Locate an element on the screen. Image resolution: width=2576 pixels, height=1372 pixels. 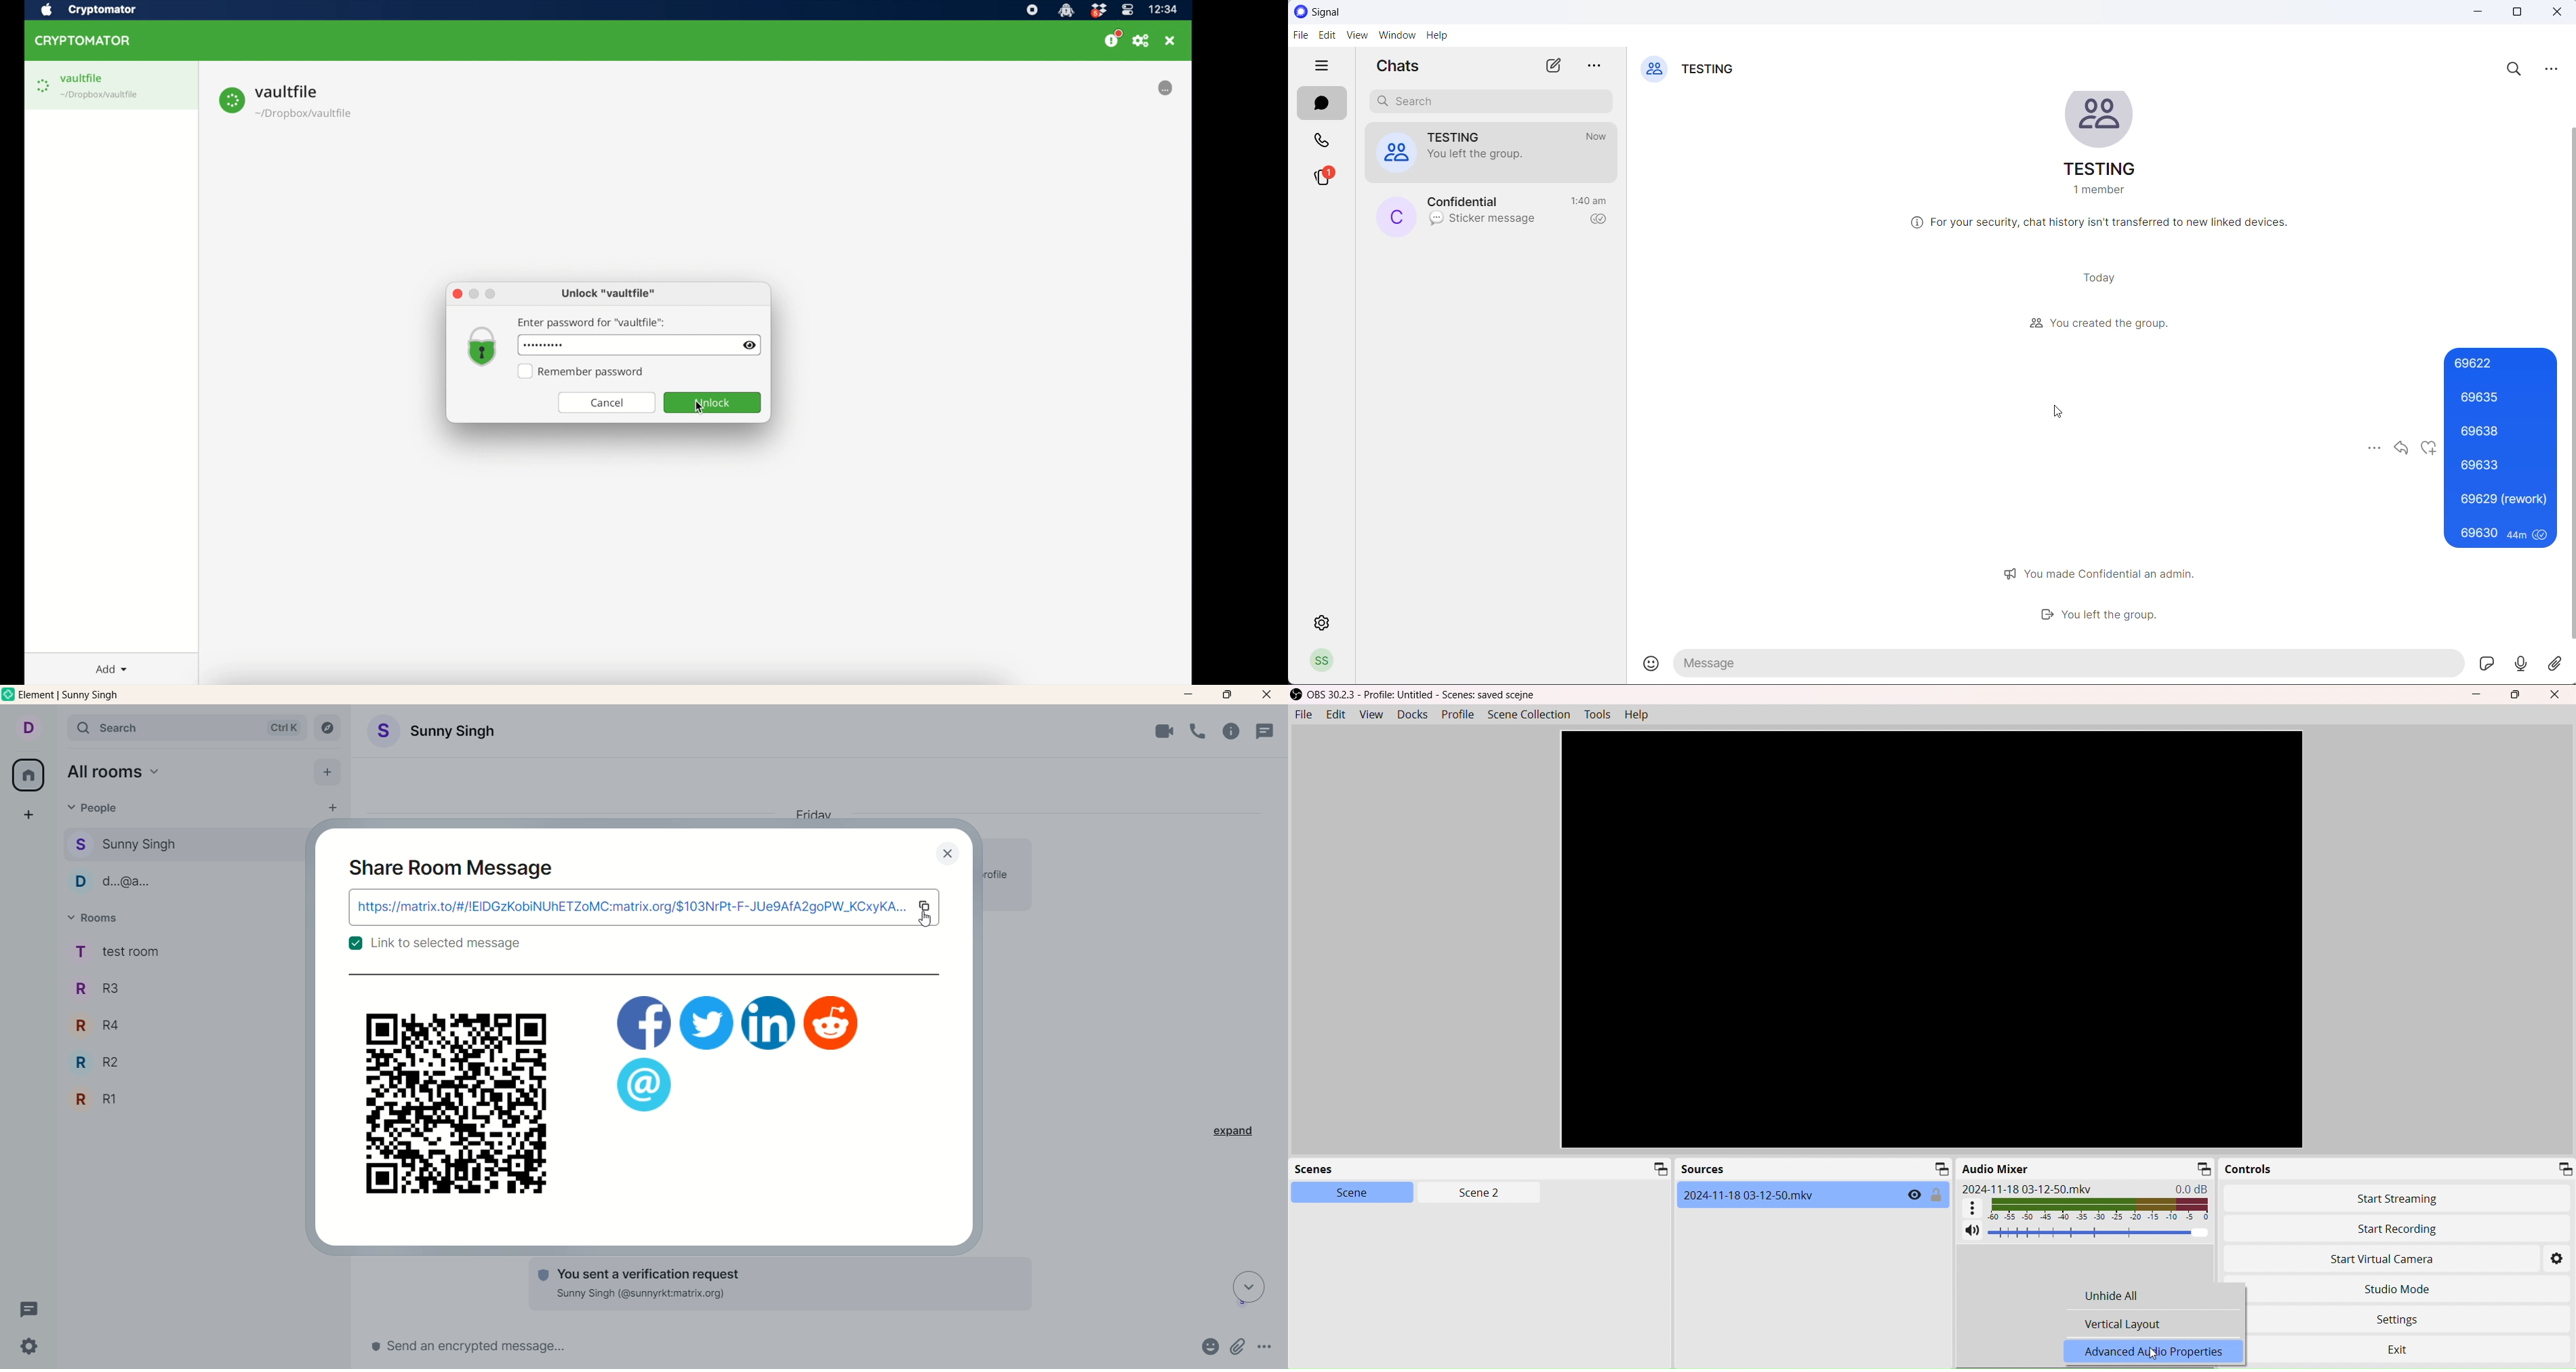
0.0 dB is located at coordinates (2194, 1188).